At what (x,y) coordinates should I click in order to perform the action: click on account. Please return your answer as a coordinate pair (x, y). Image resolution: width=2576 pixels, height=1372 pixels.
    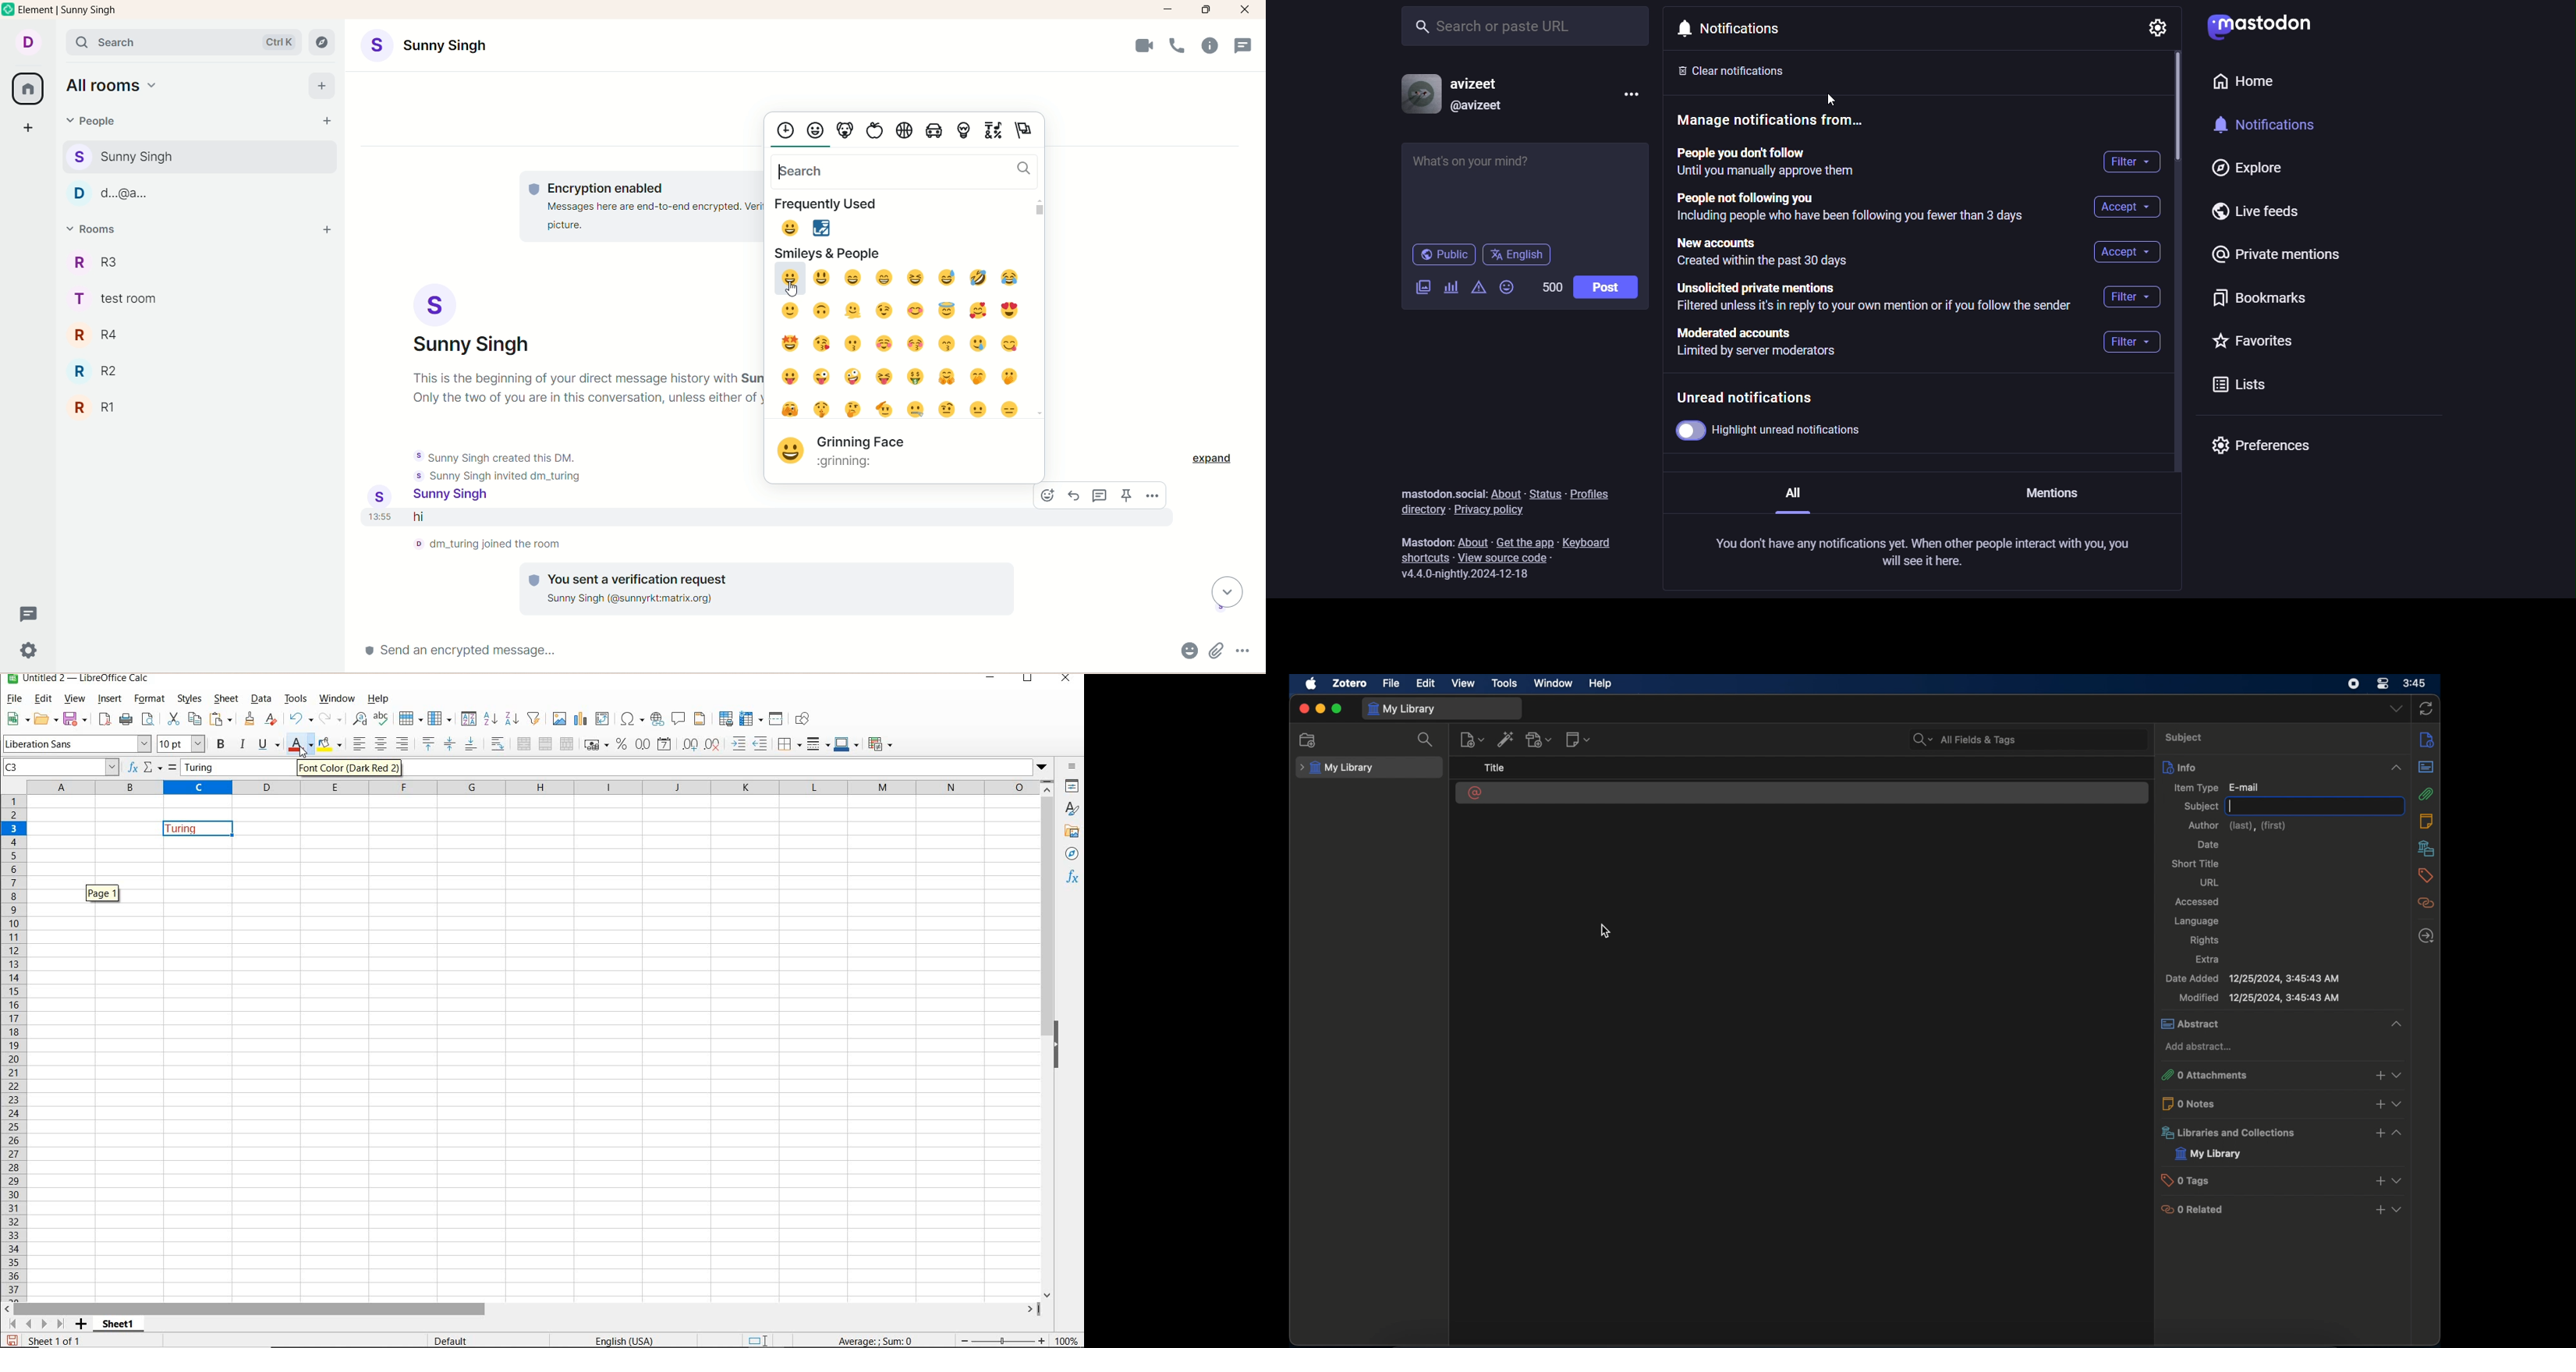
    Looking at the image, I should click on (27, 43).